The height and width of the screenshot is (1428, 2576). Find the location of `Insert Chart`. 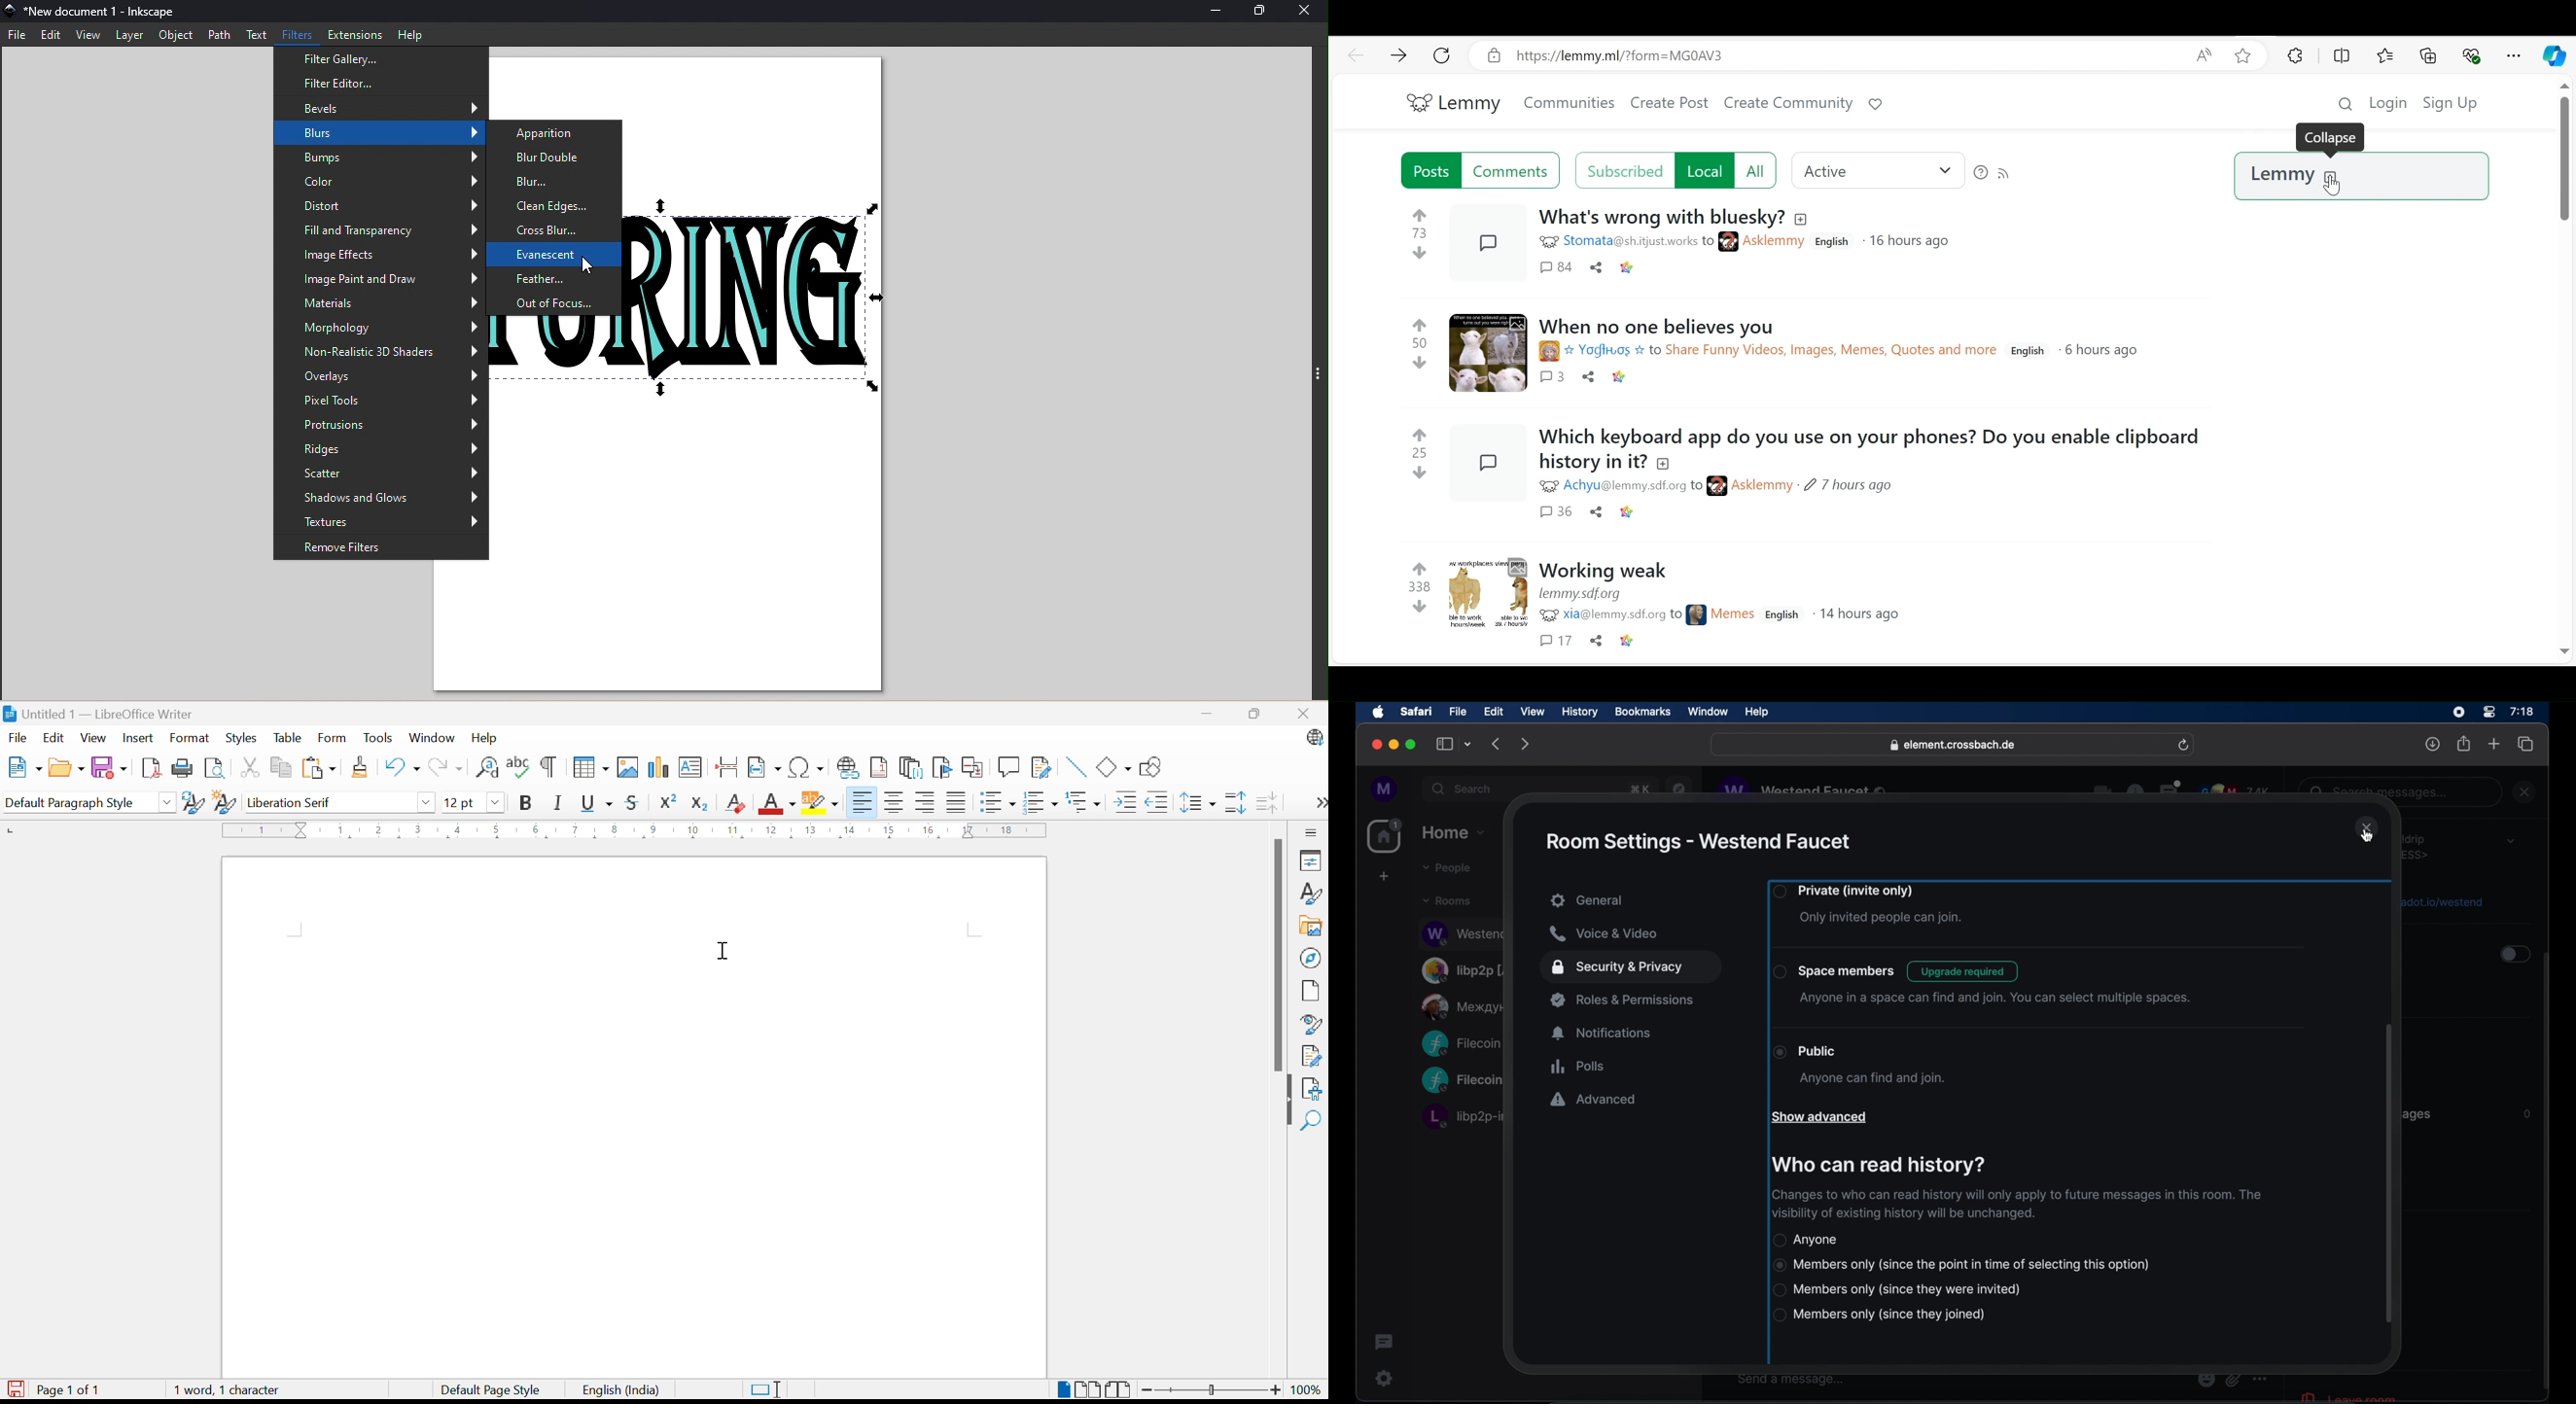

Insert Chart is located at coordinates (658, 767).